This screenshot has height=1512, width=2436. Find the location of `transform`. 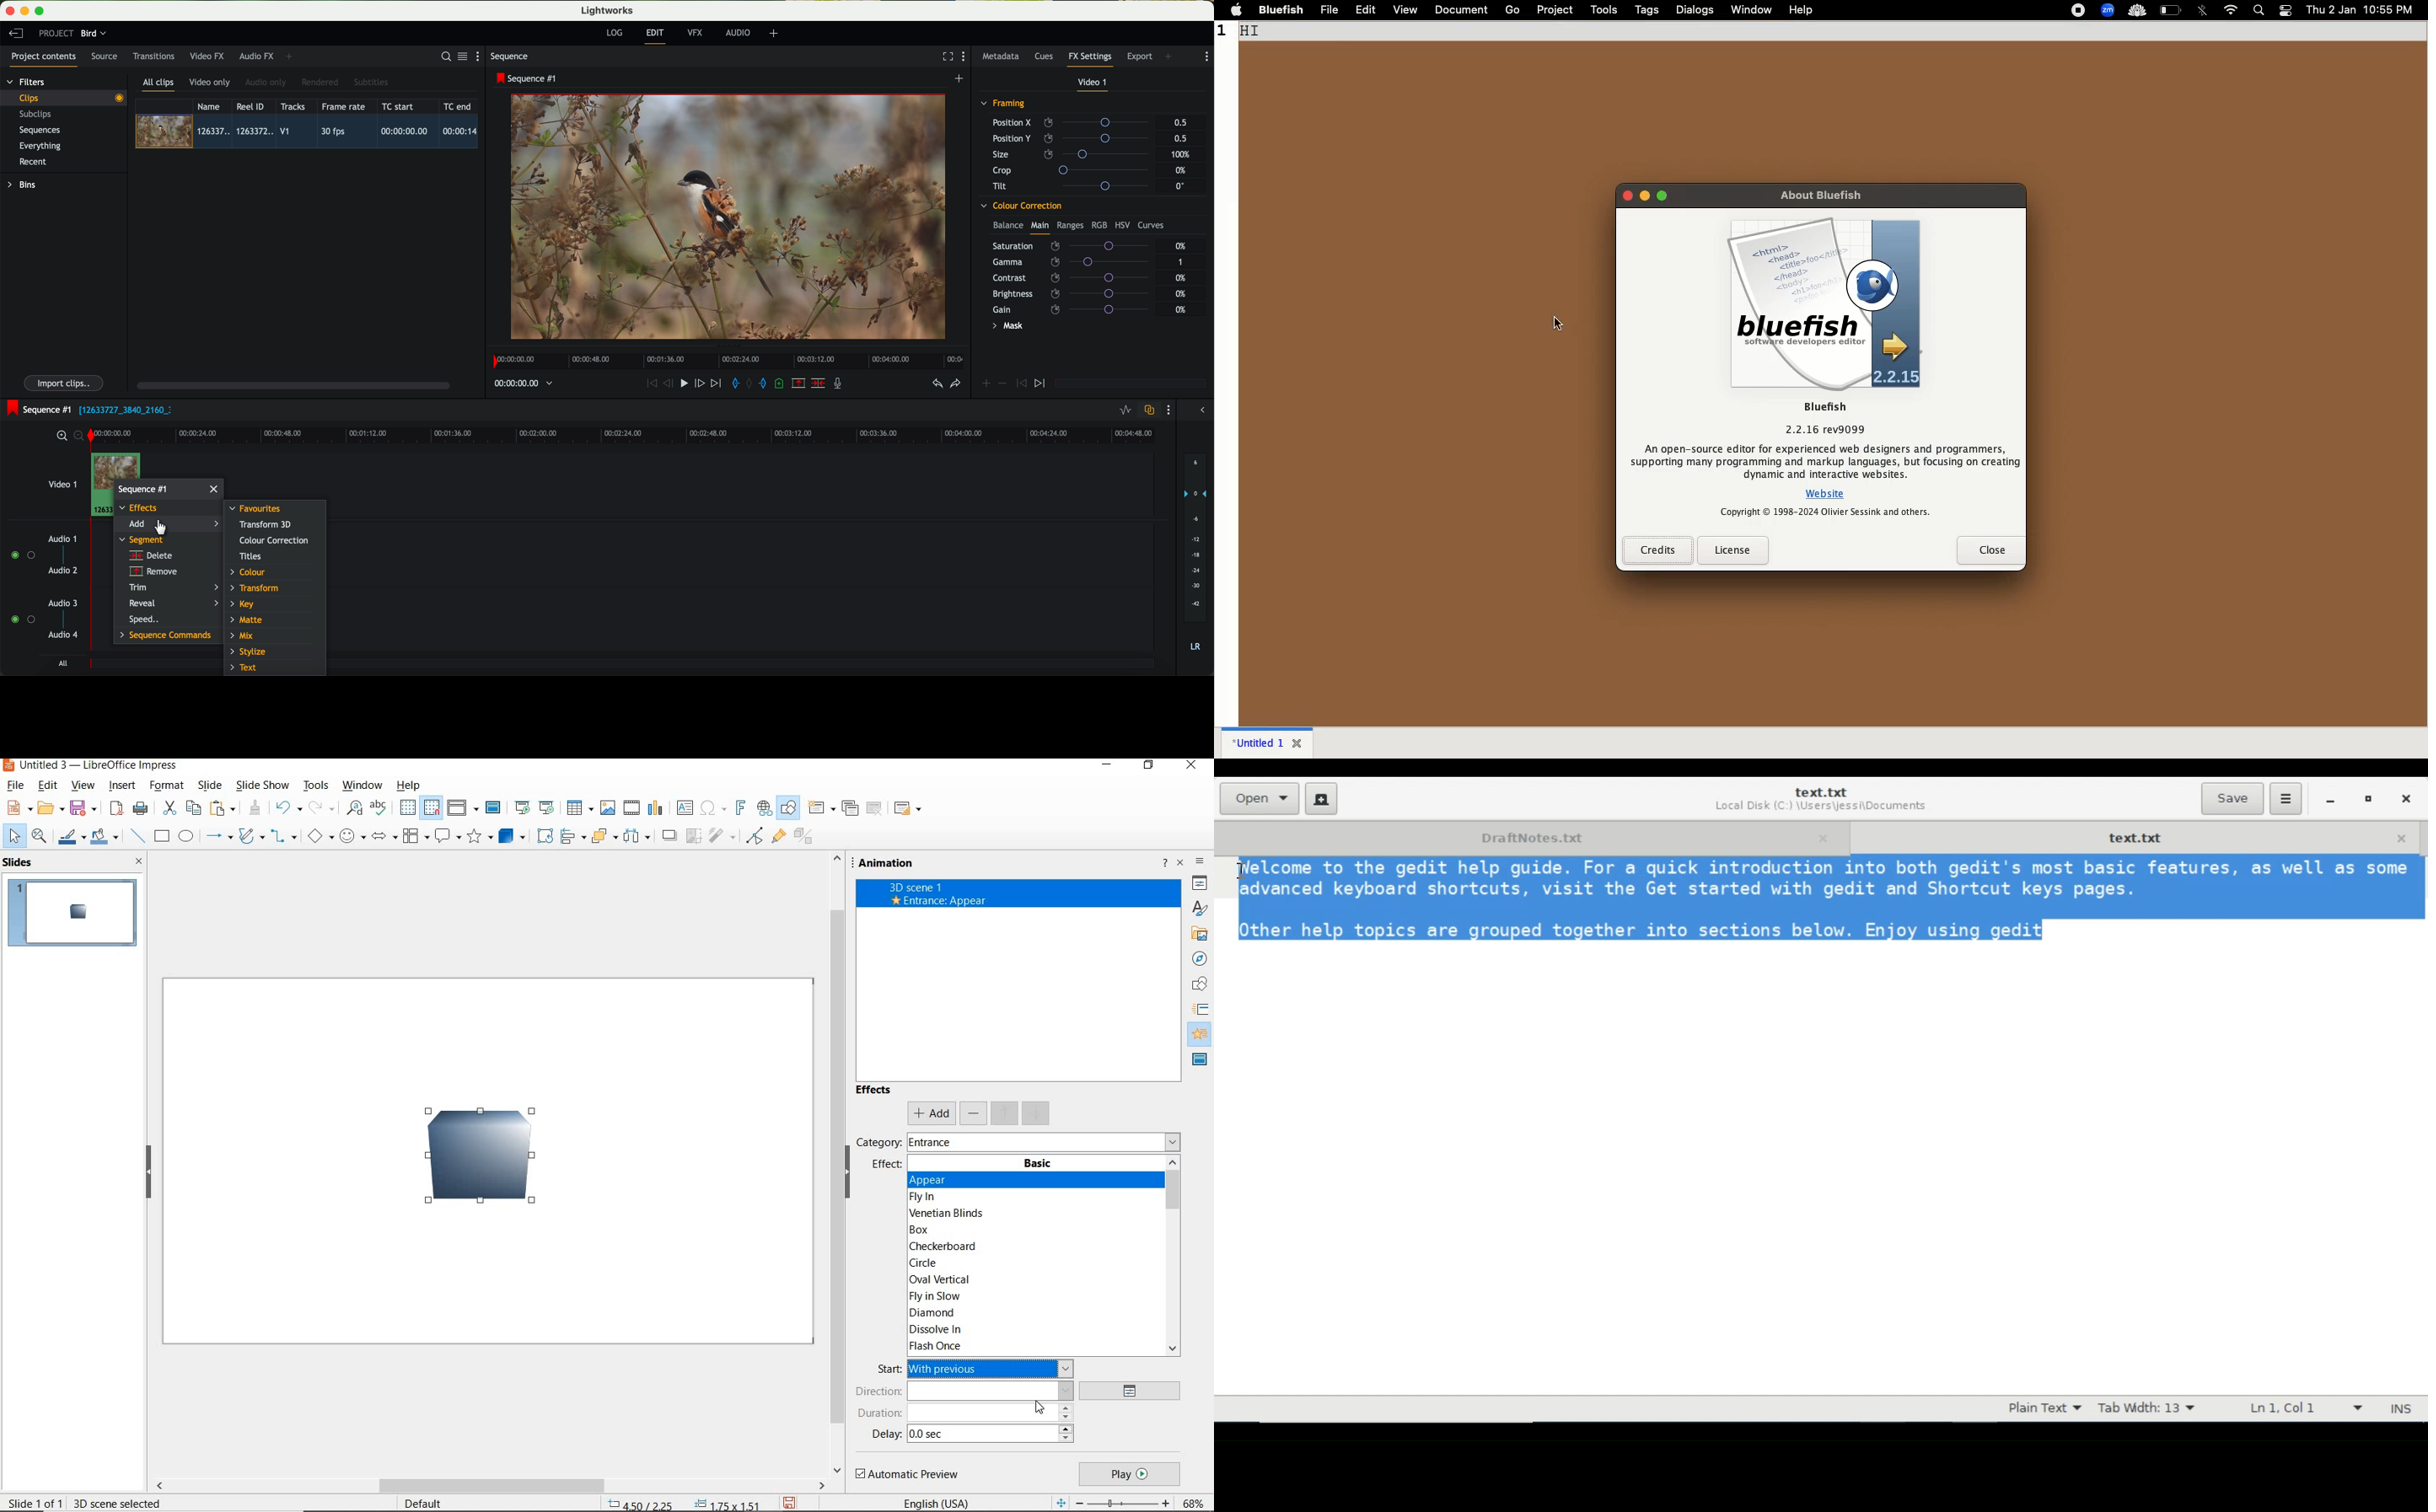

transform is located at coordinates (255, 588).